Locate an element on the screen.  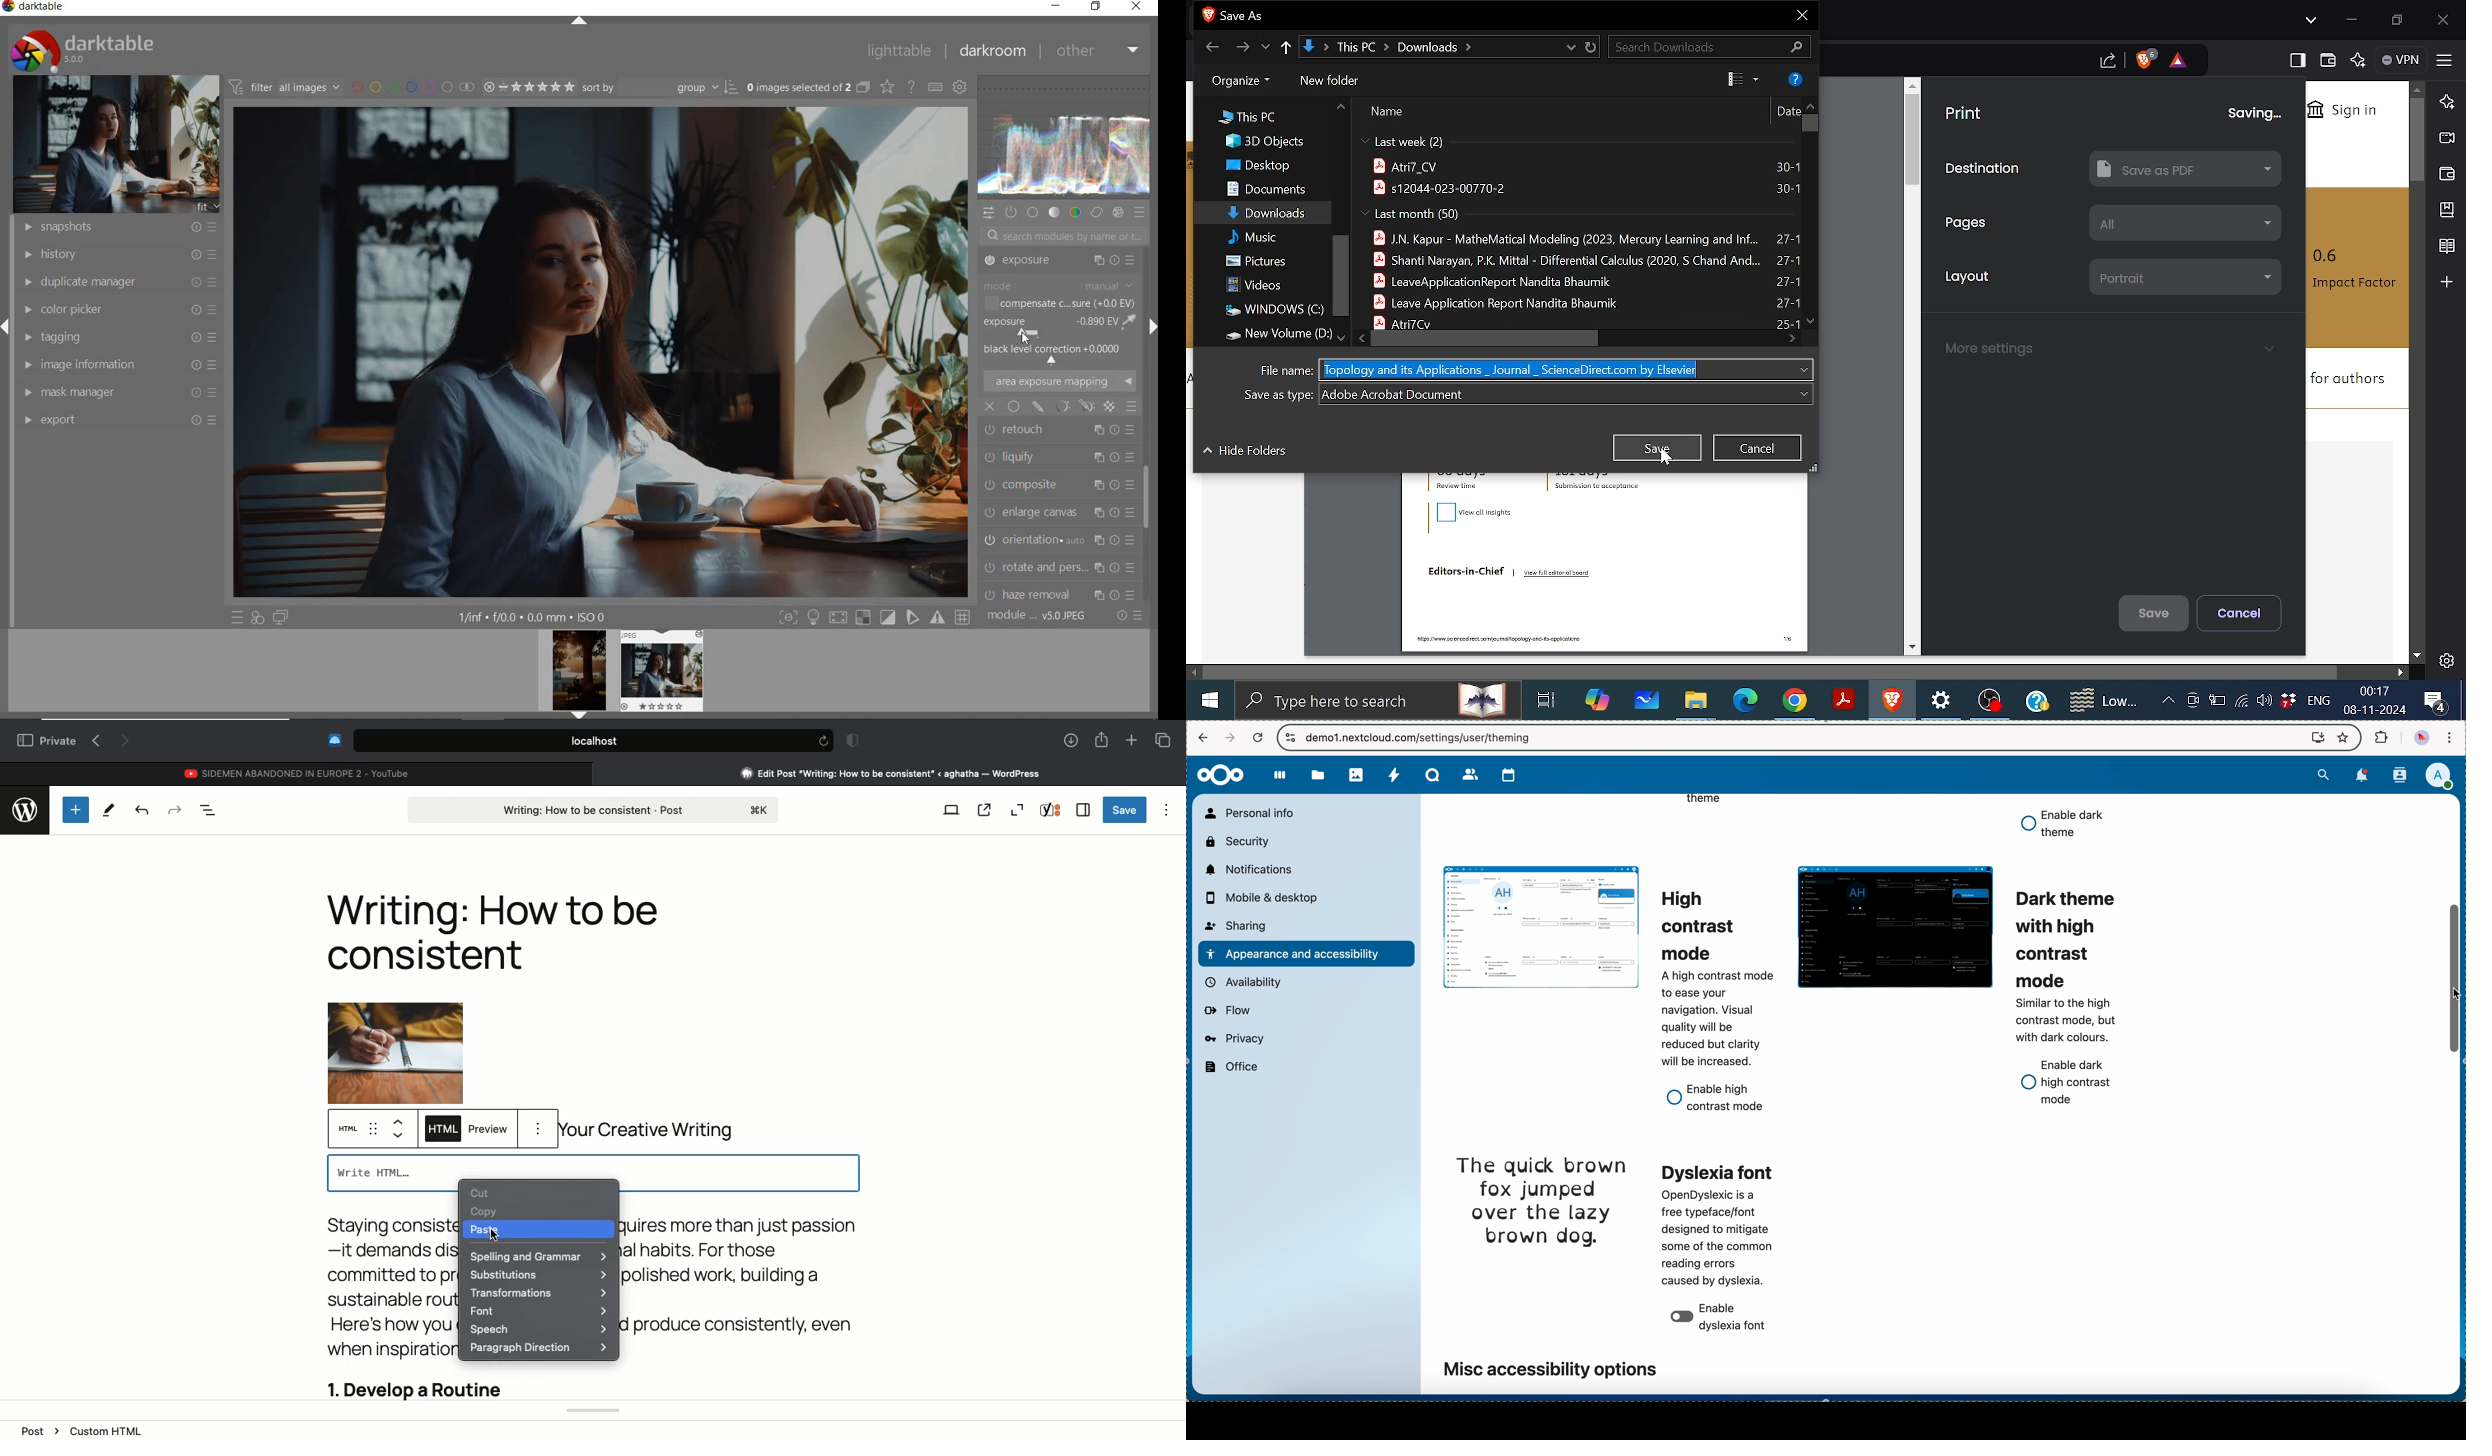
mobile and desktop is located at coordinates (1266, 897).